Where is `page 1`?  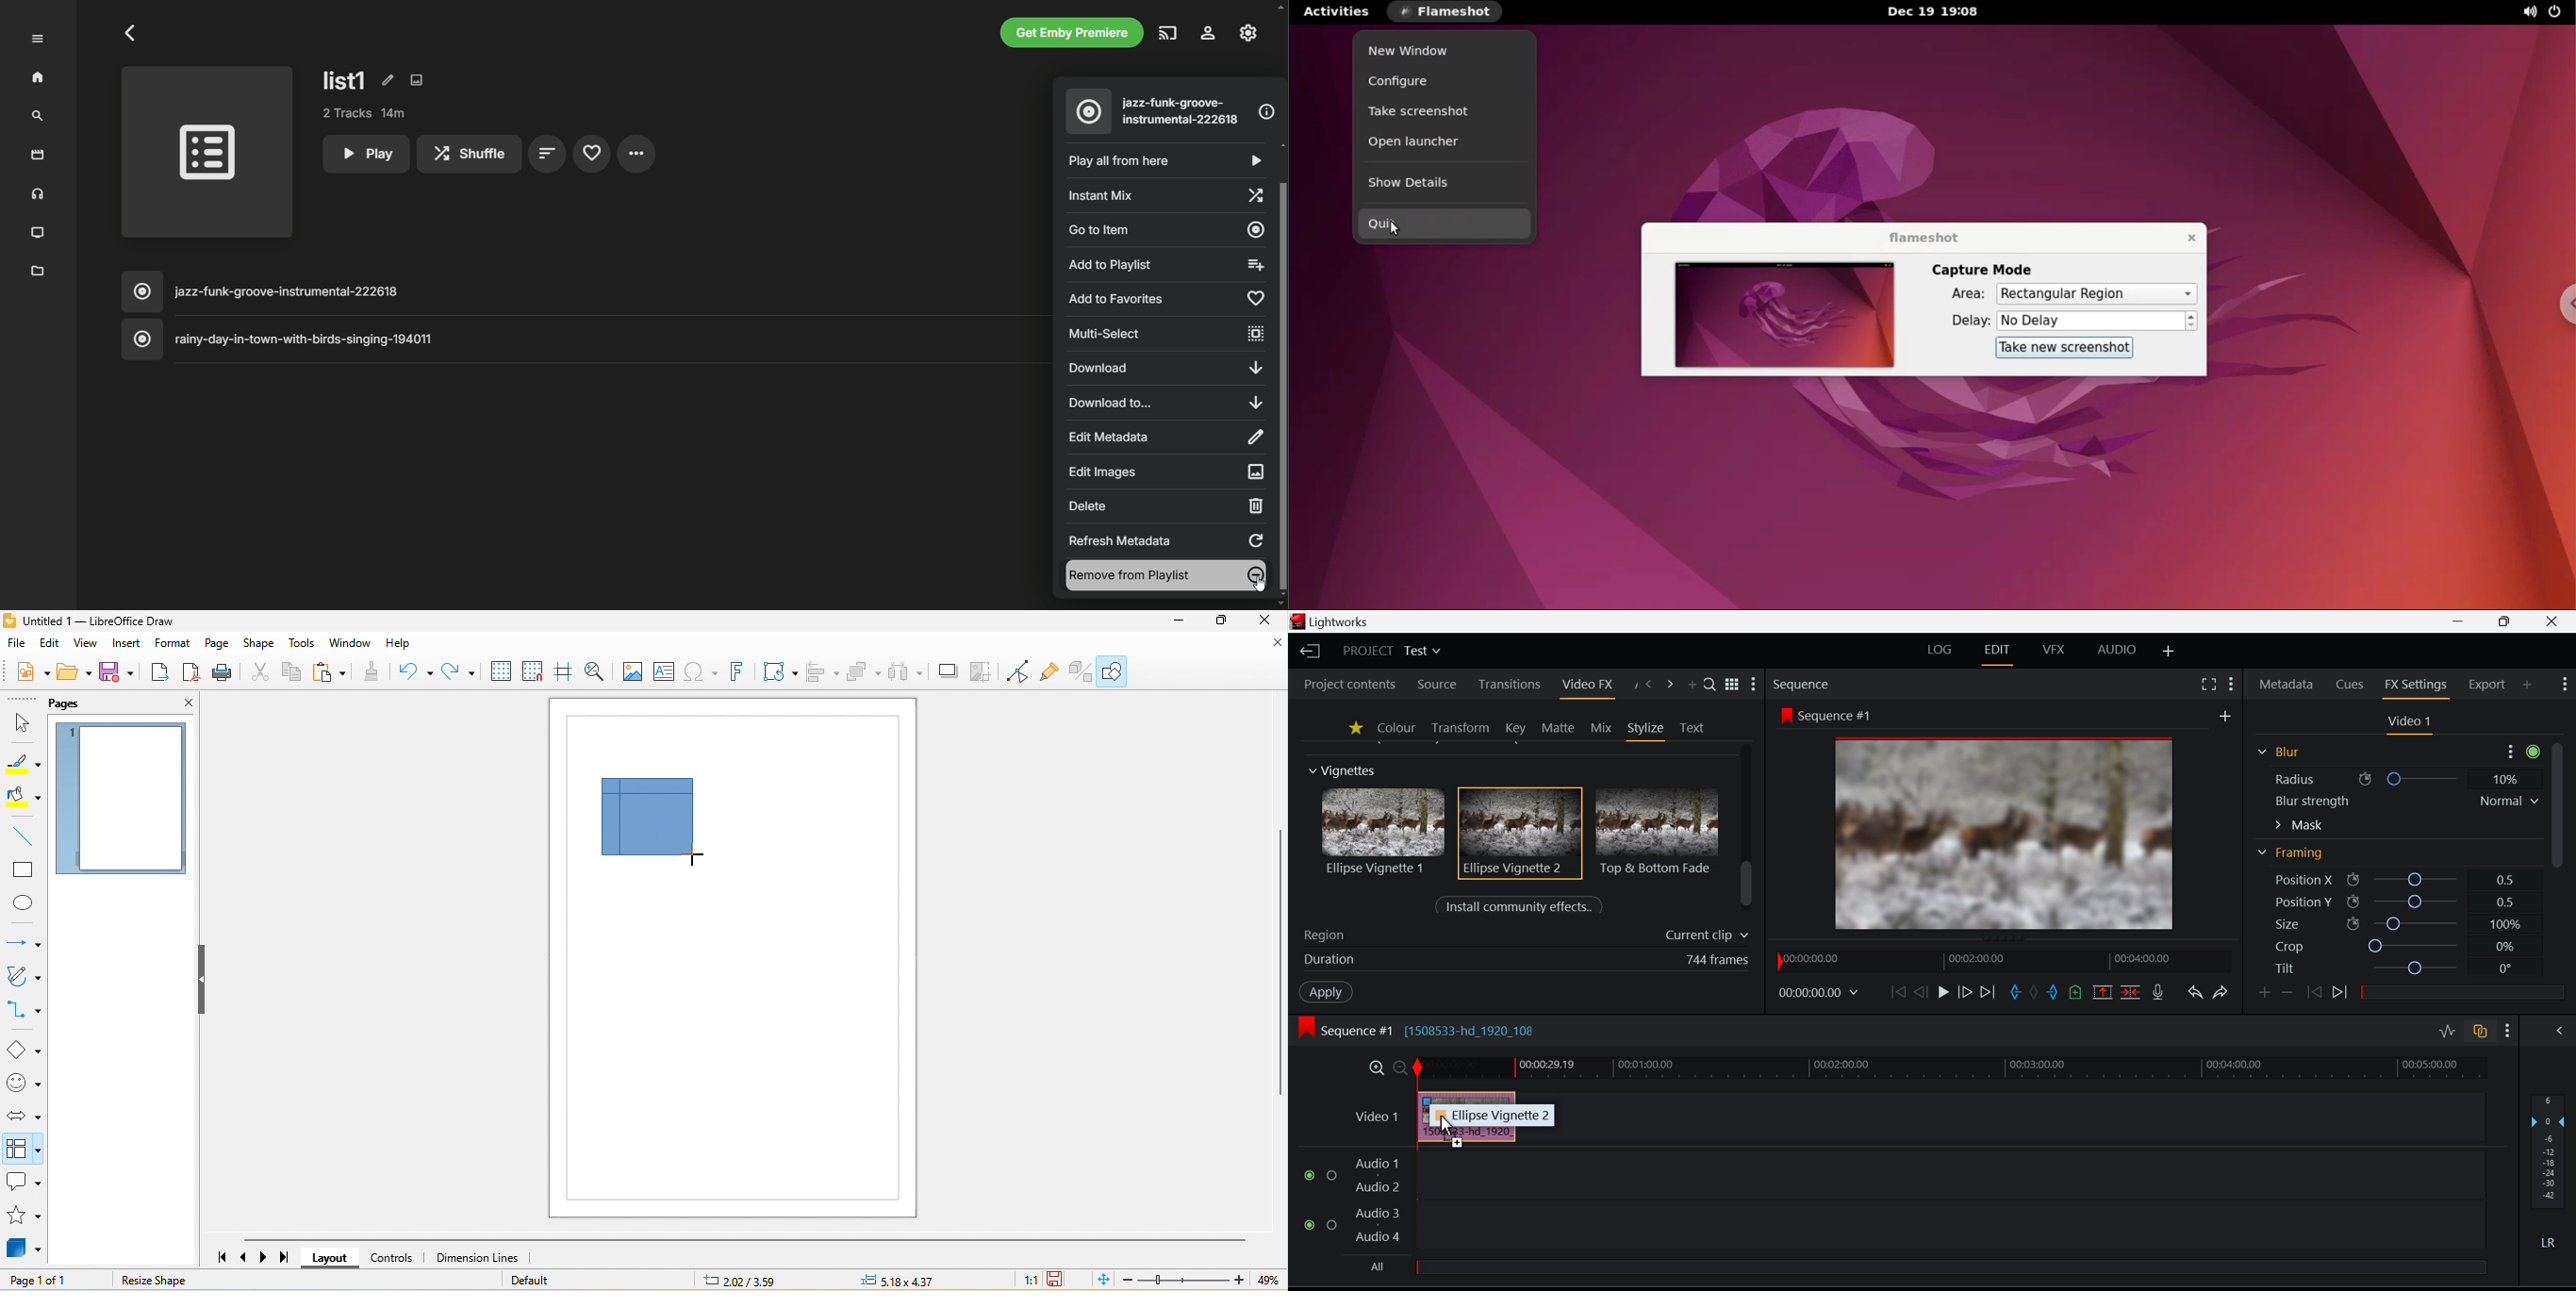
page 1 is located at coordinates (121, 801).